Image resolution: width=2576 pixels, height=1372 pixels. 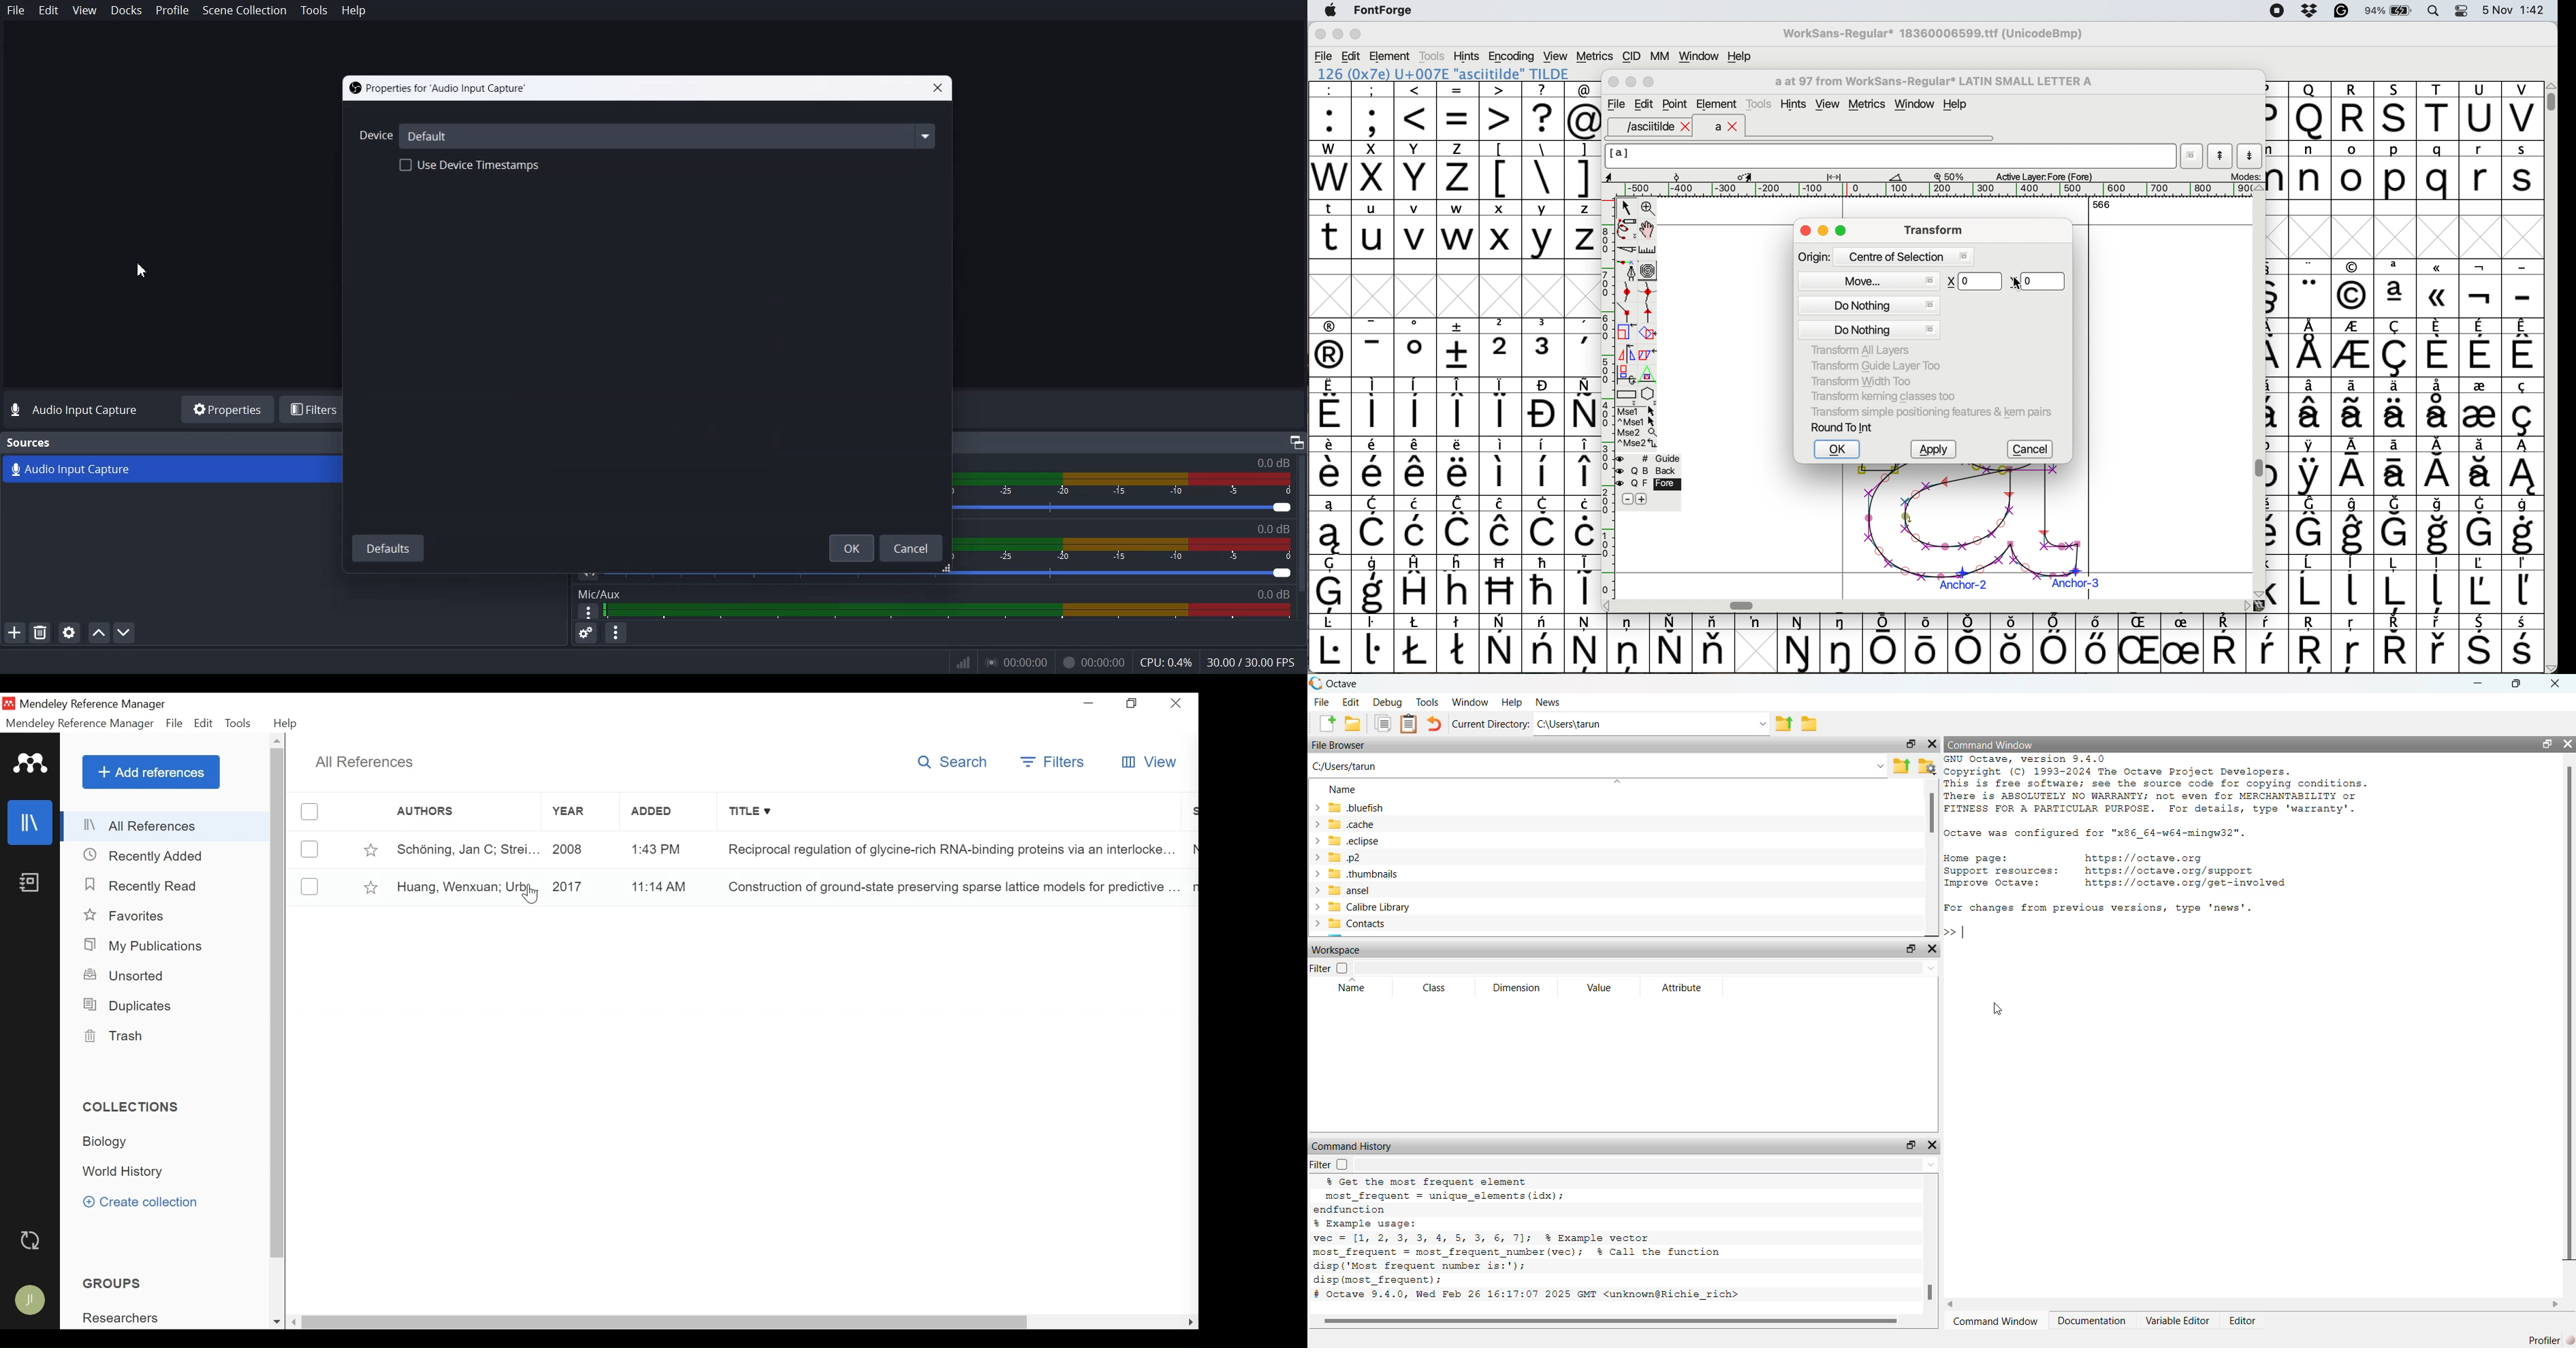 I want to click on Workspace, so click(x=1337, y=950).